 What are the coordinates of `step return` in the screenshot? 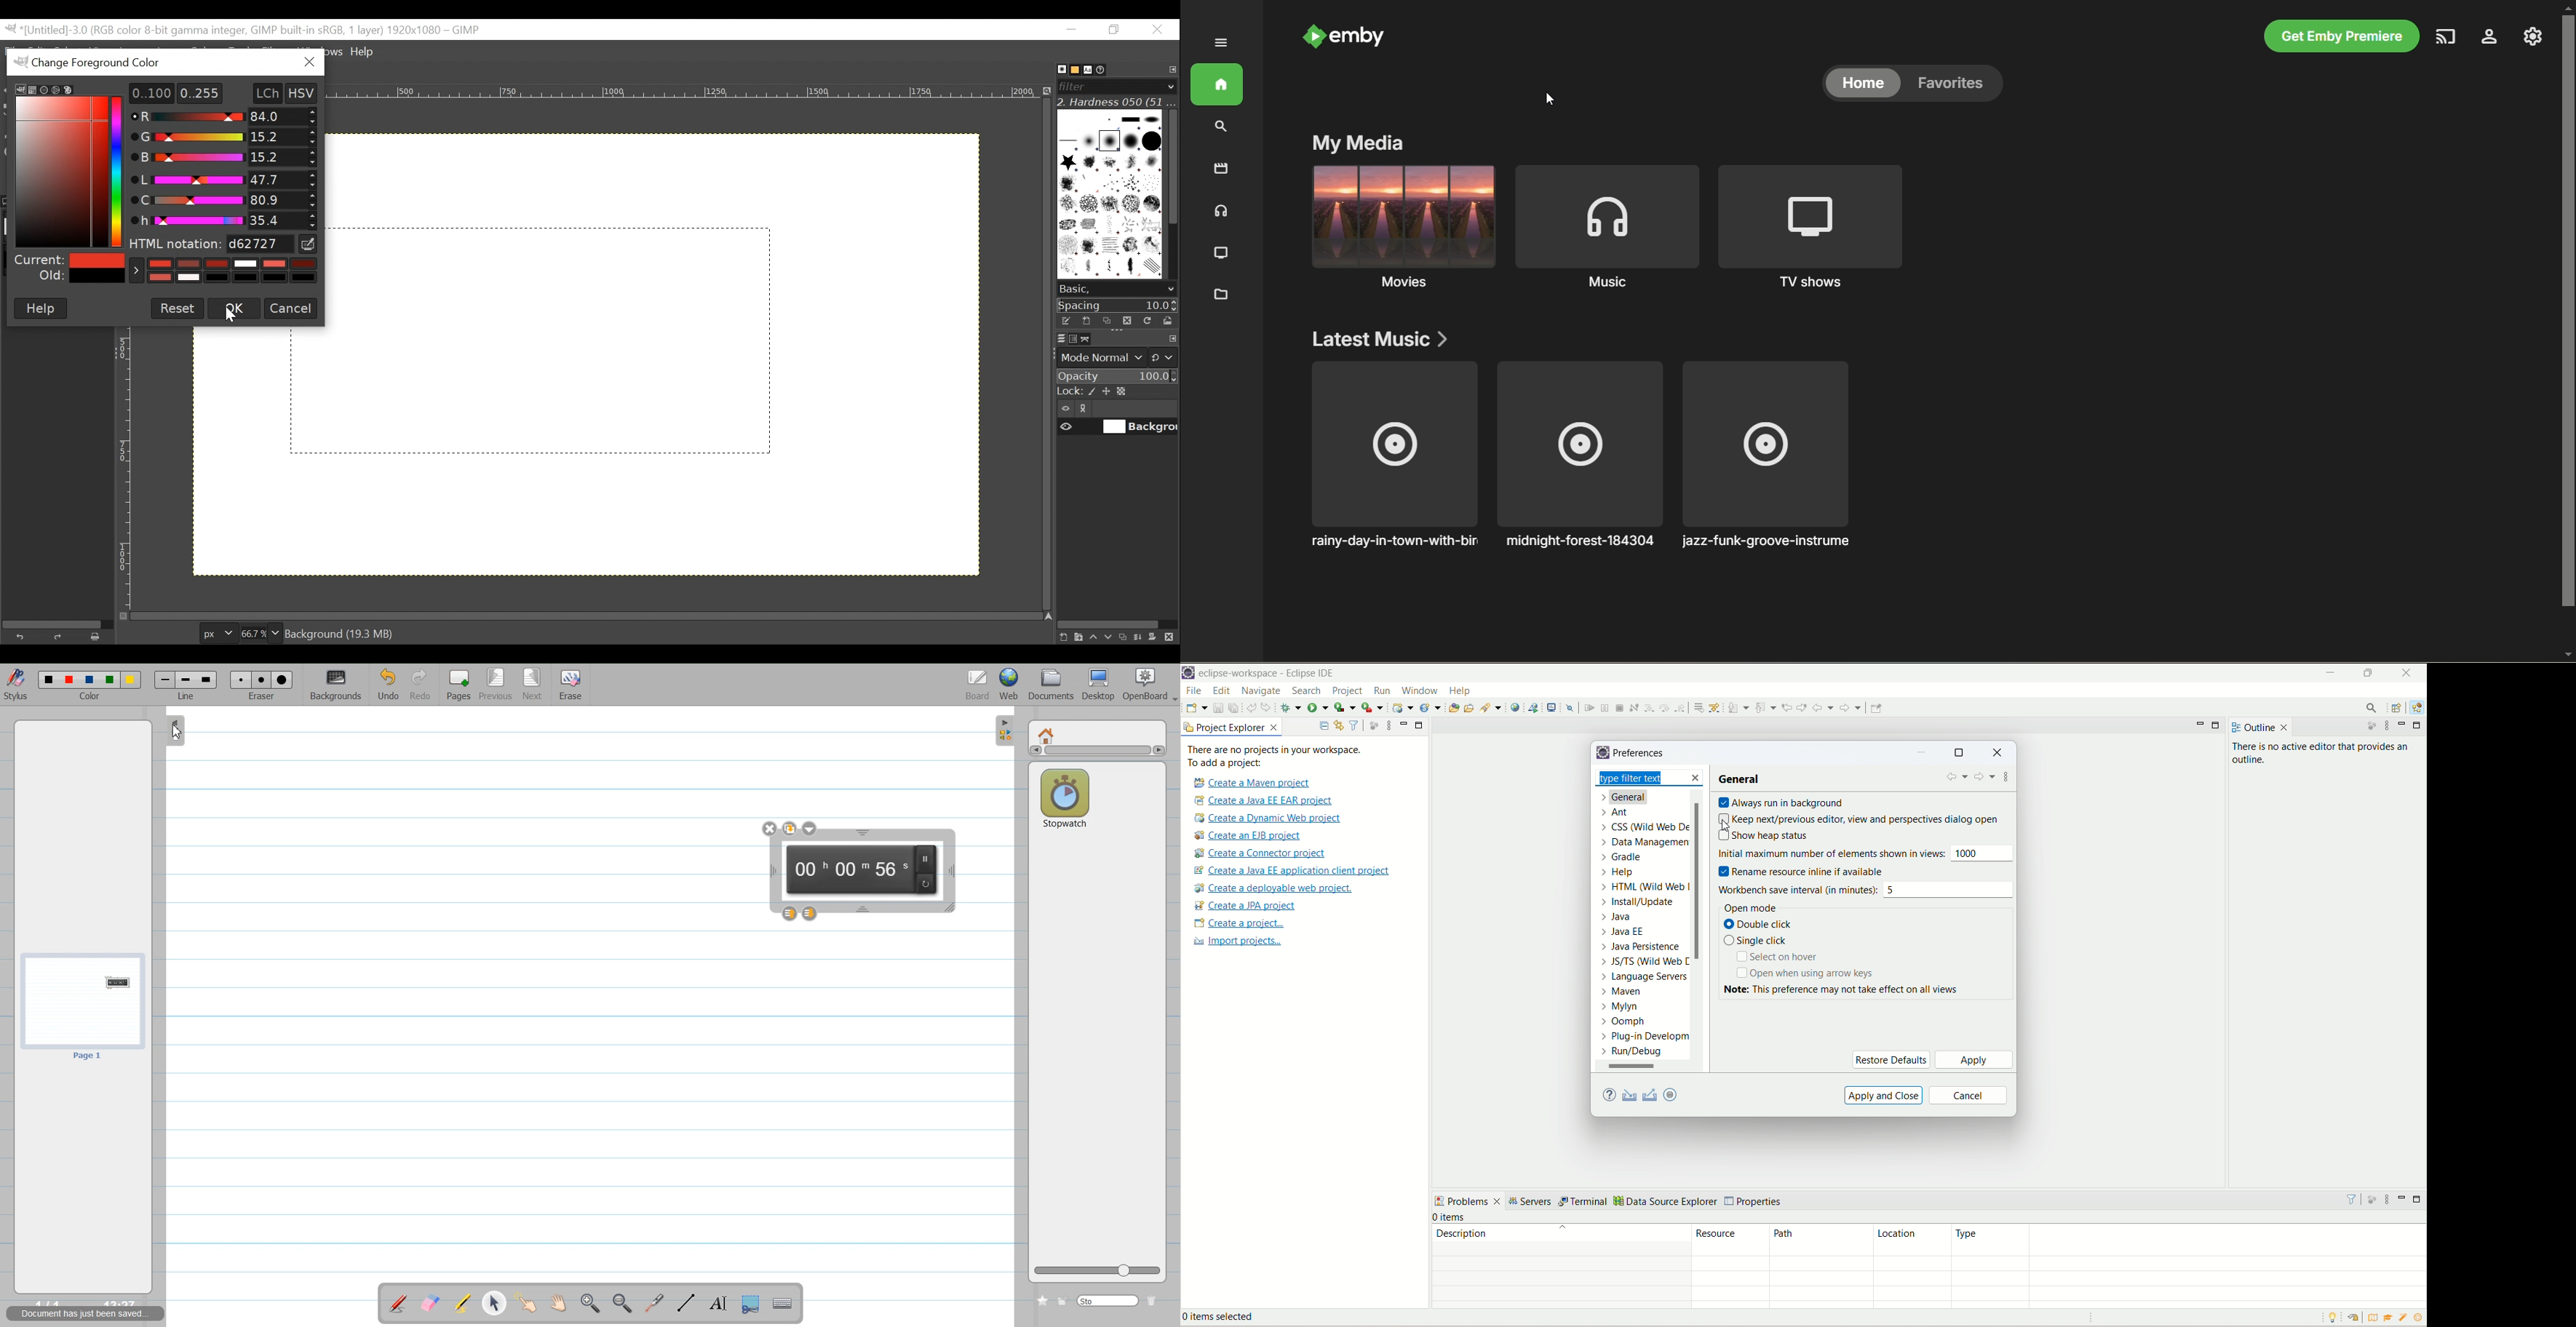 It's located at (1681, 708).